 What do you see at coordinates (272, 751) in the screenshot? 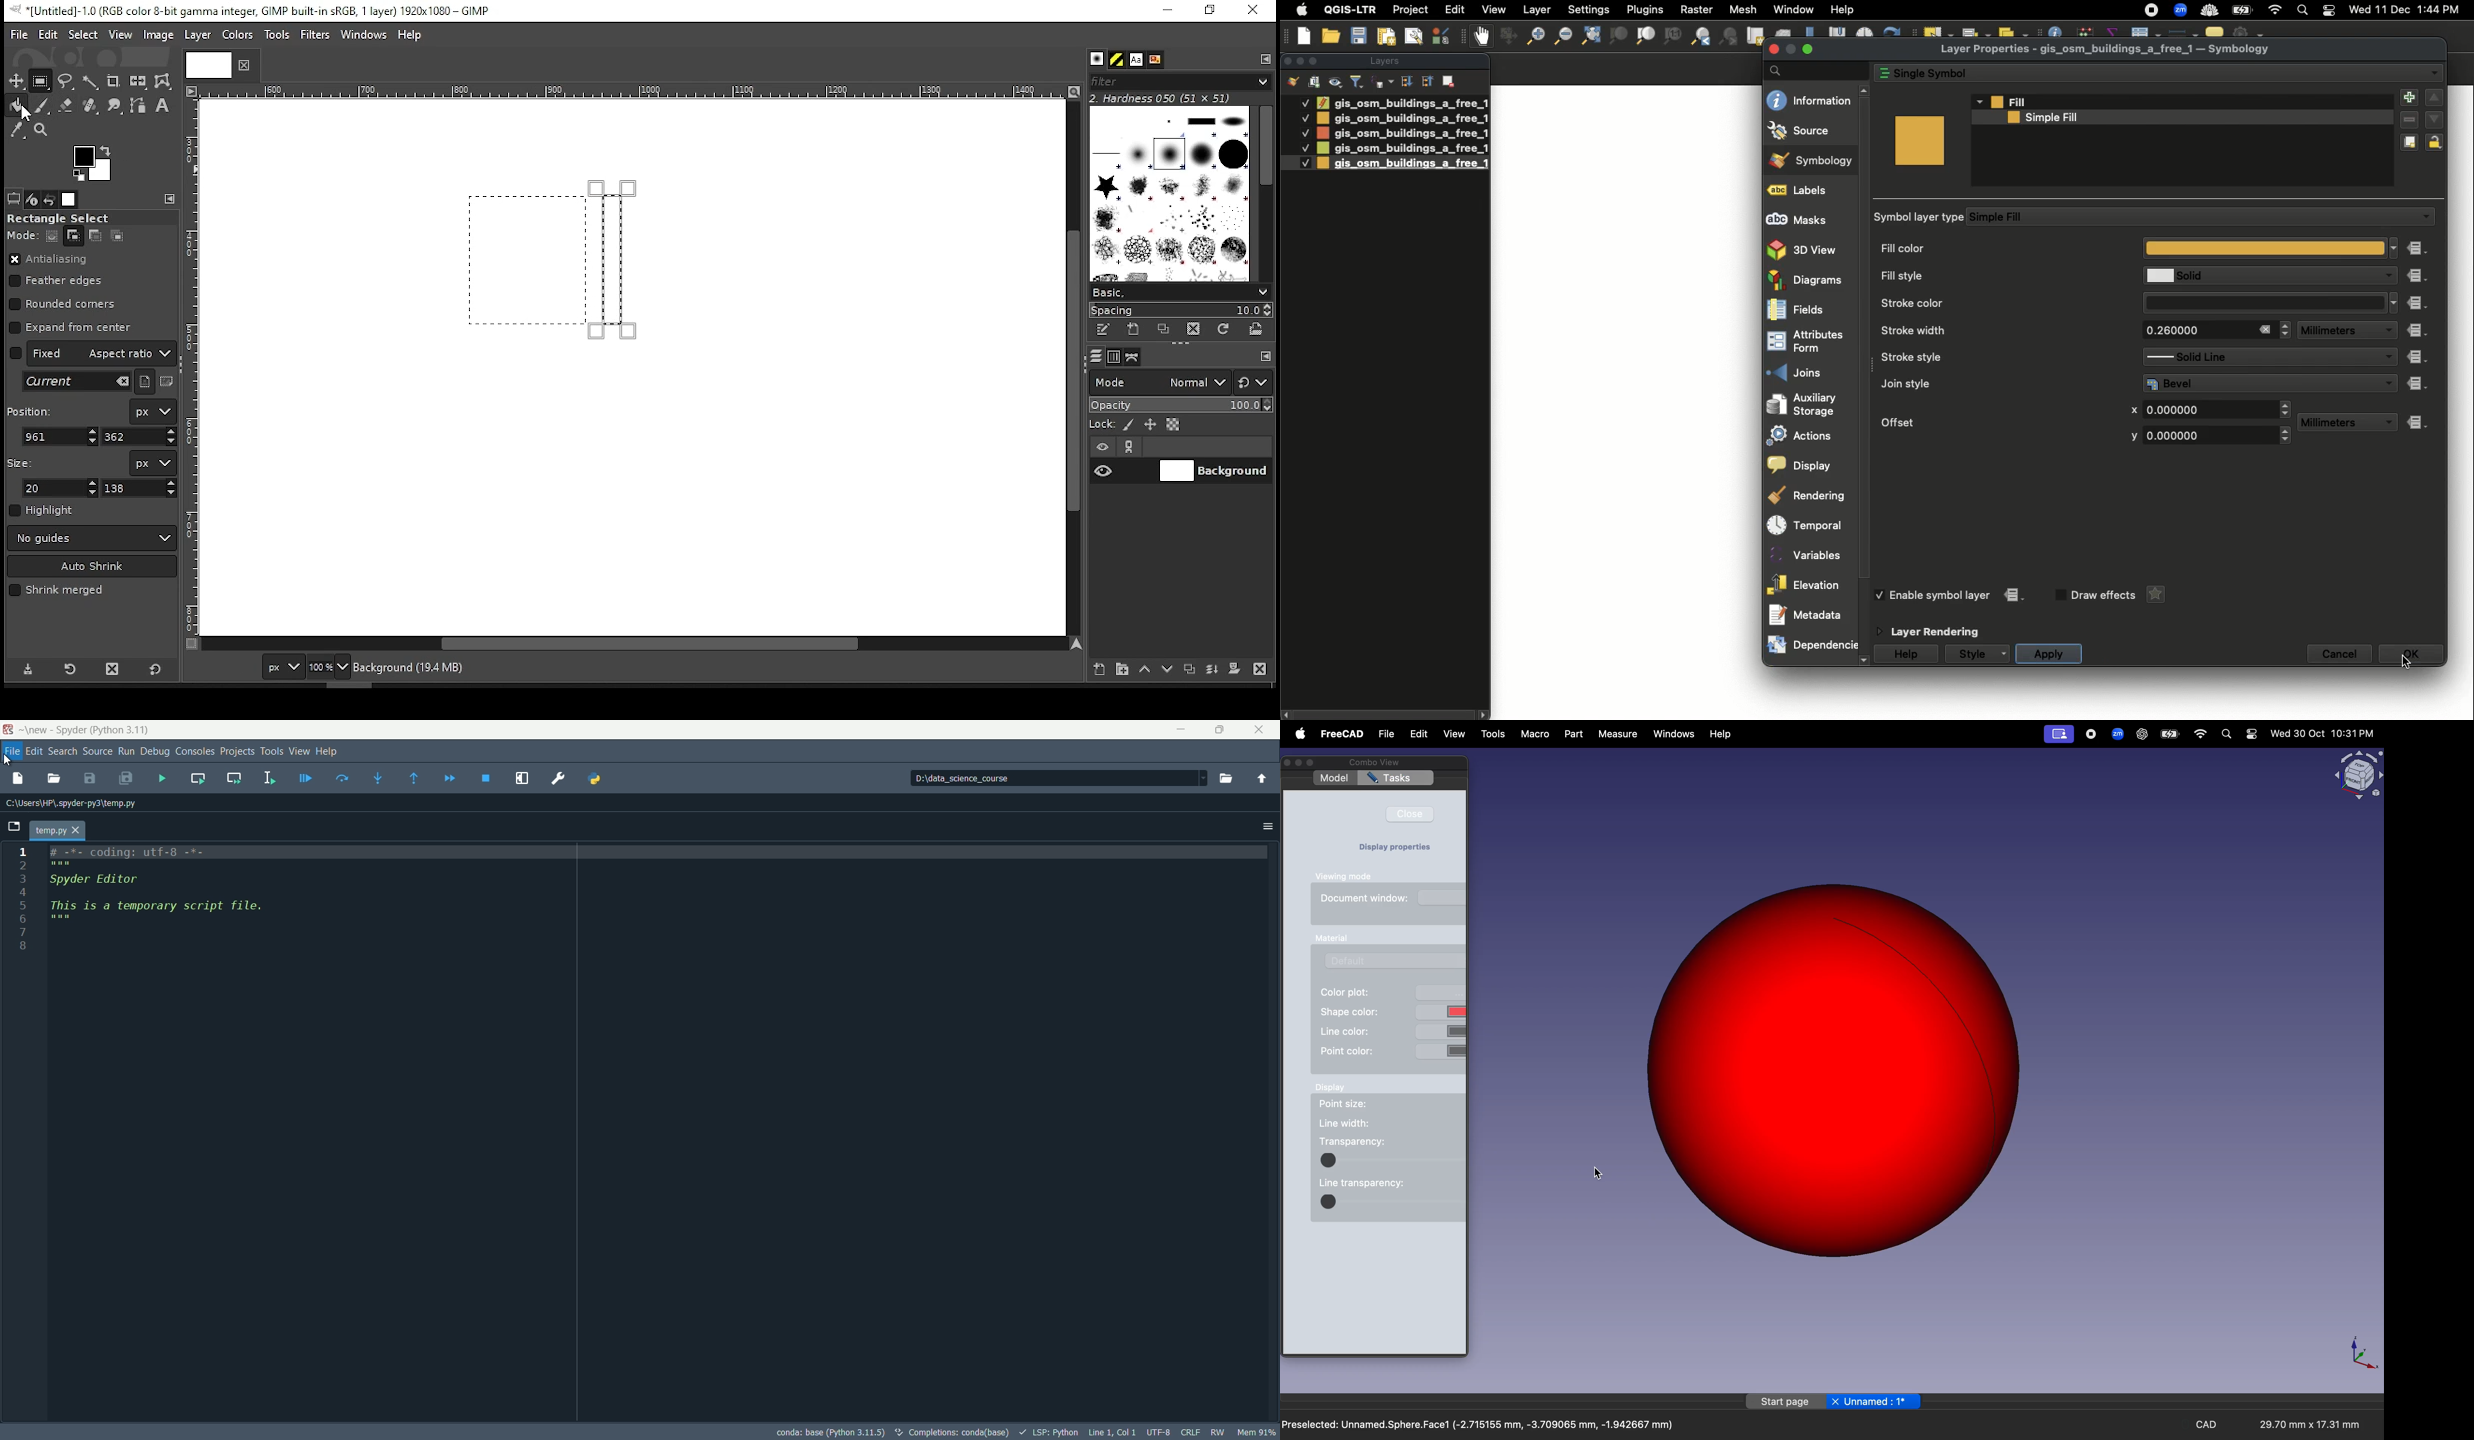
I see `tools menu` at bounding box center [272, 751].